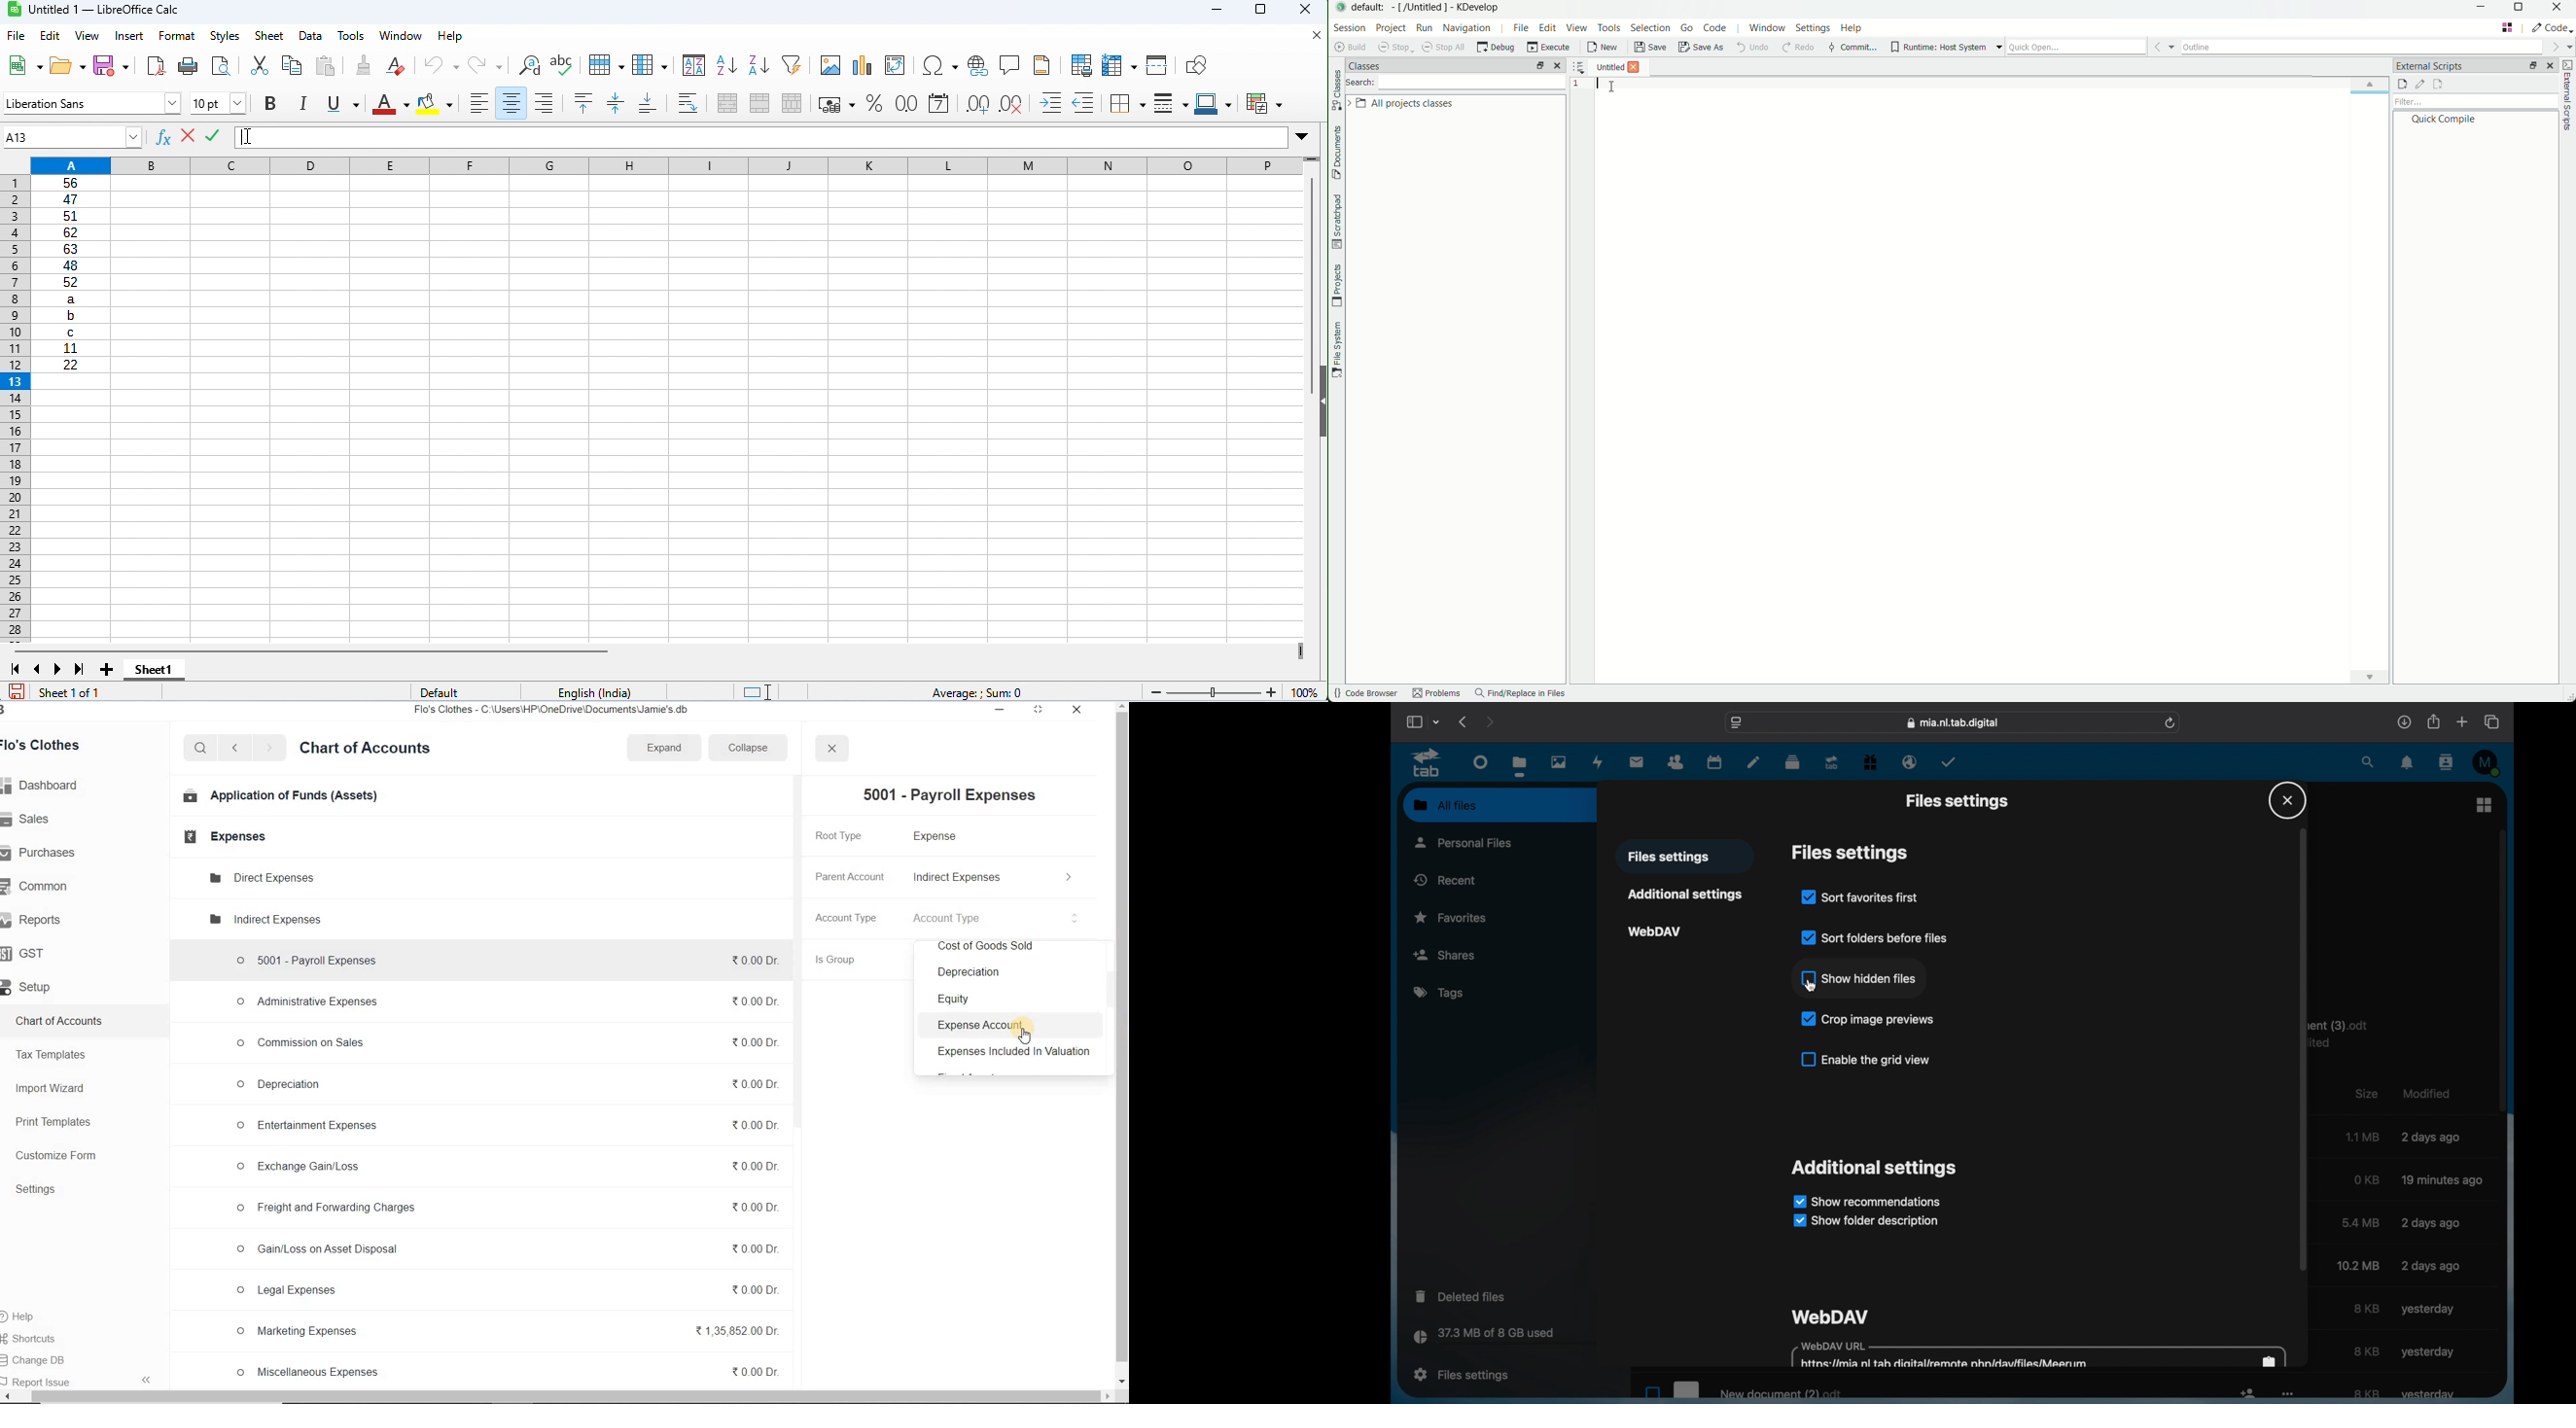 Image resolution: width=2576 pixels, height=1428 pixels. What do you see at coordinates (2486, 805) in the screenshot?
I see `grid view` at bounding box center [2486, 805].